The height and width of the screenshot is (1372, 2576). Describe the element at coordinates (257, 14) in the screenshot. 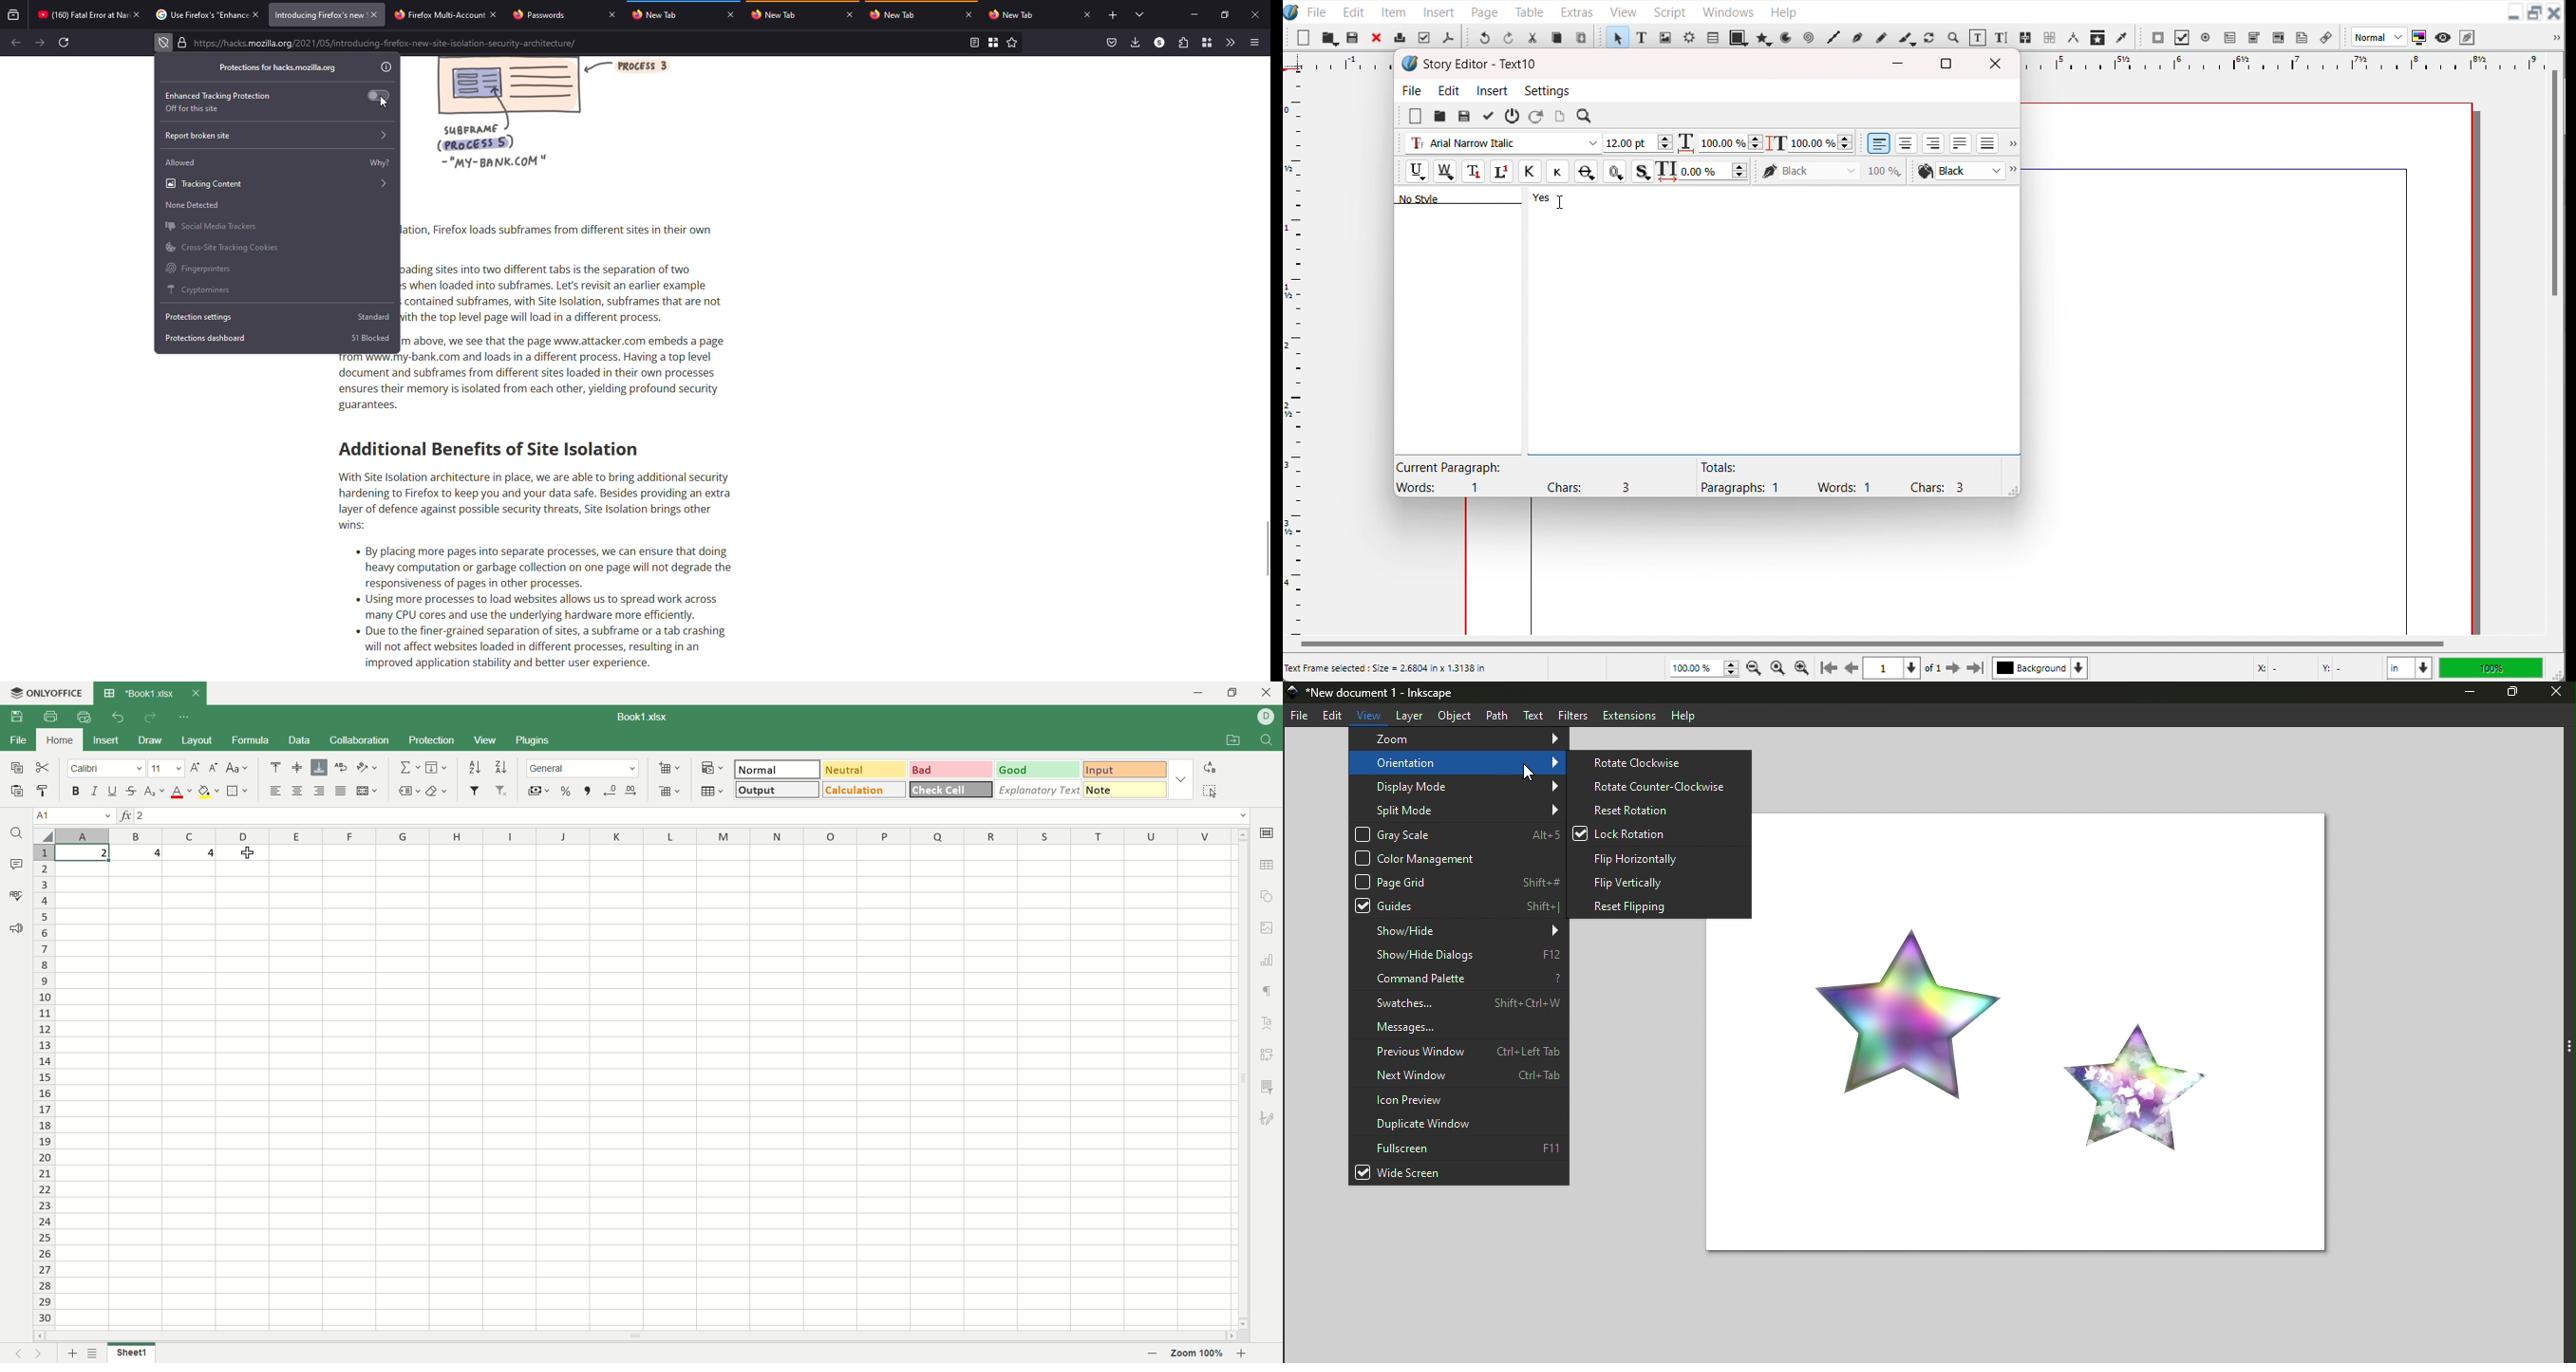

I see `close` at that location.